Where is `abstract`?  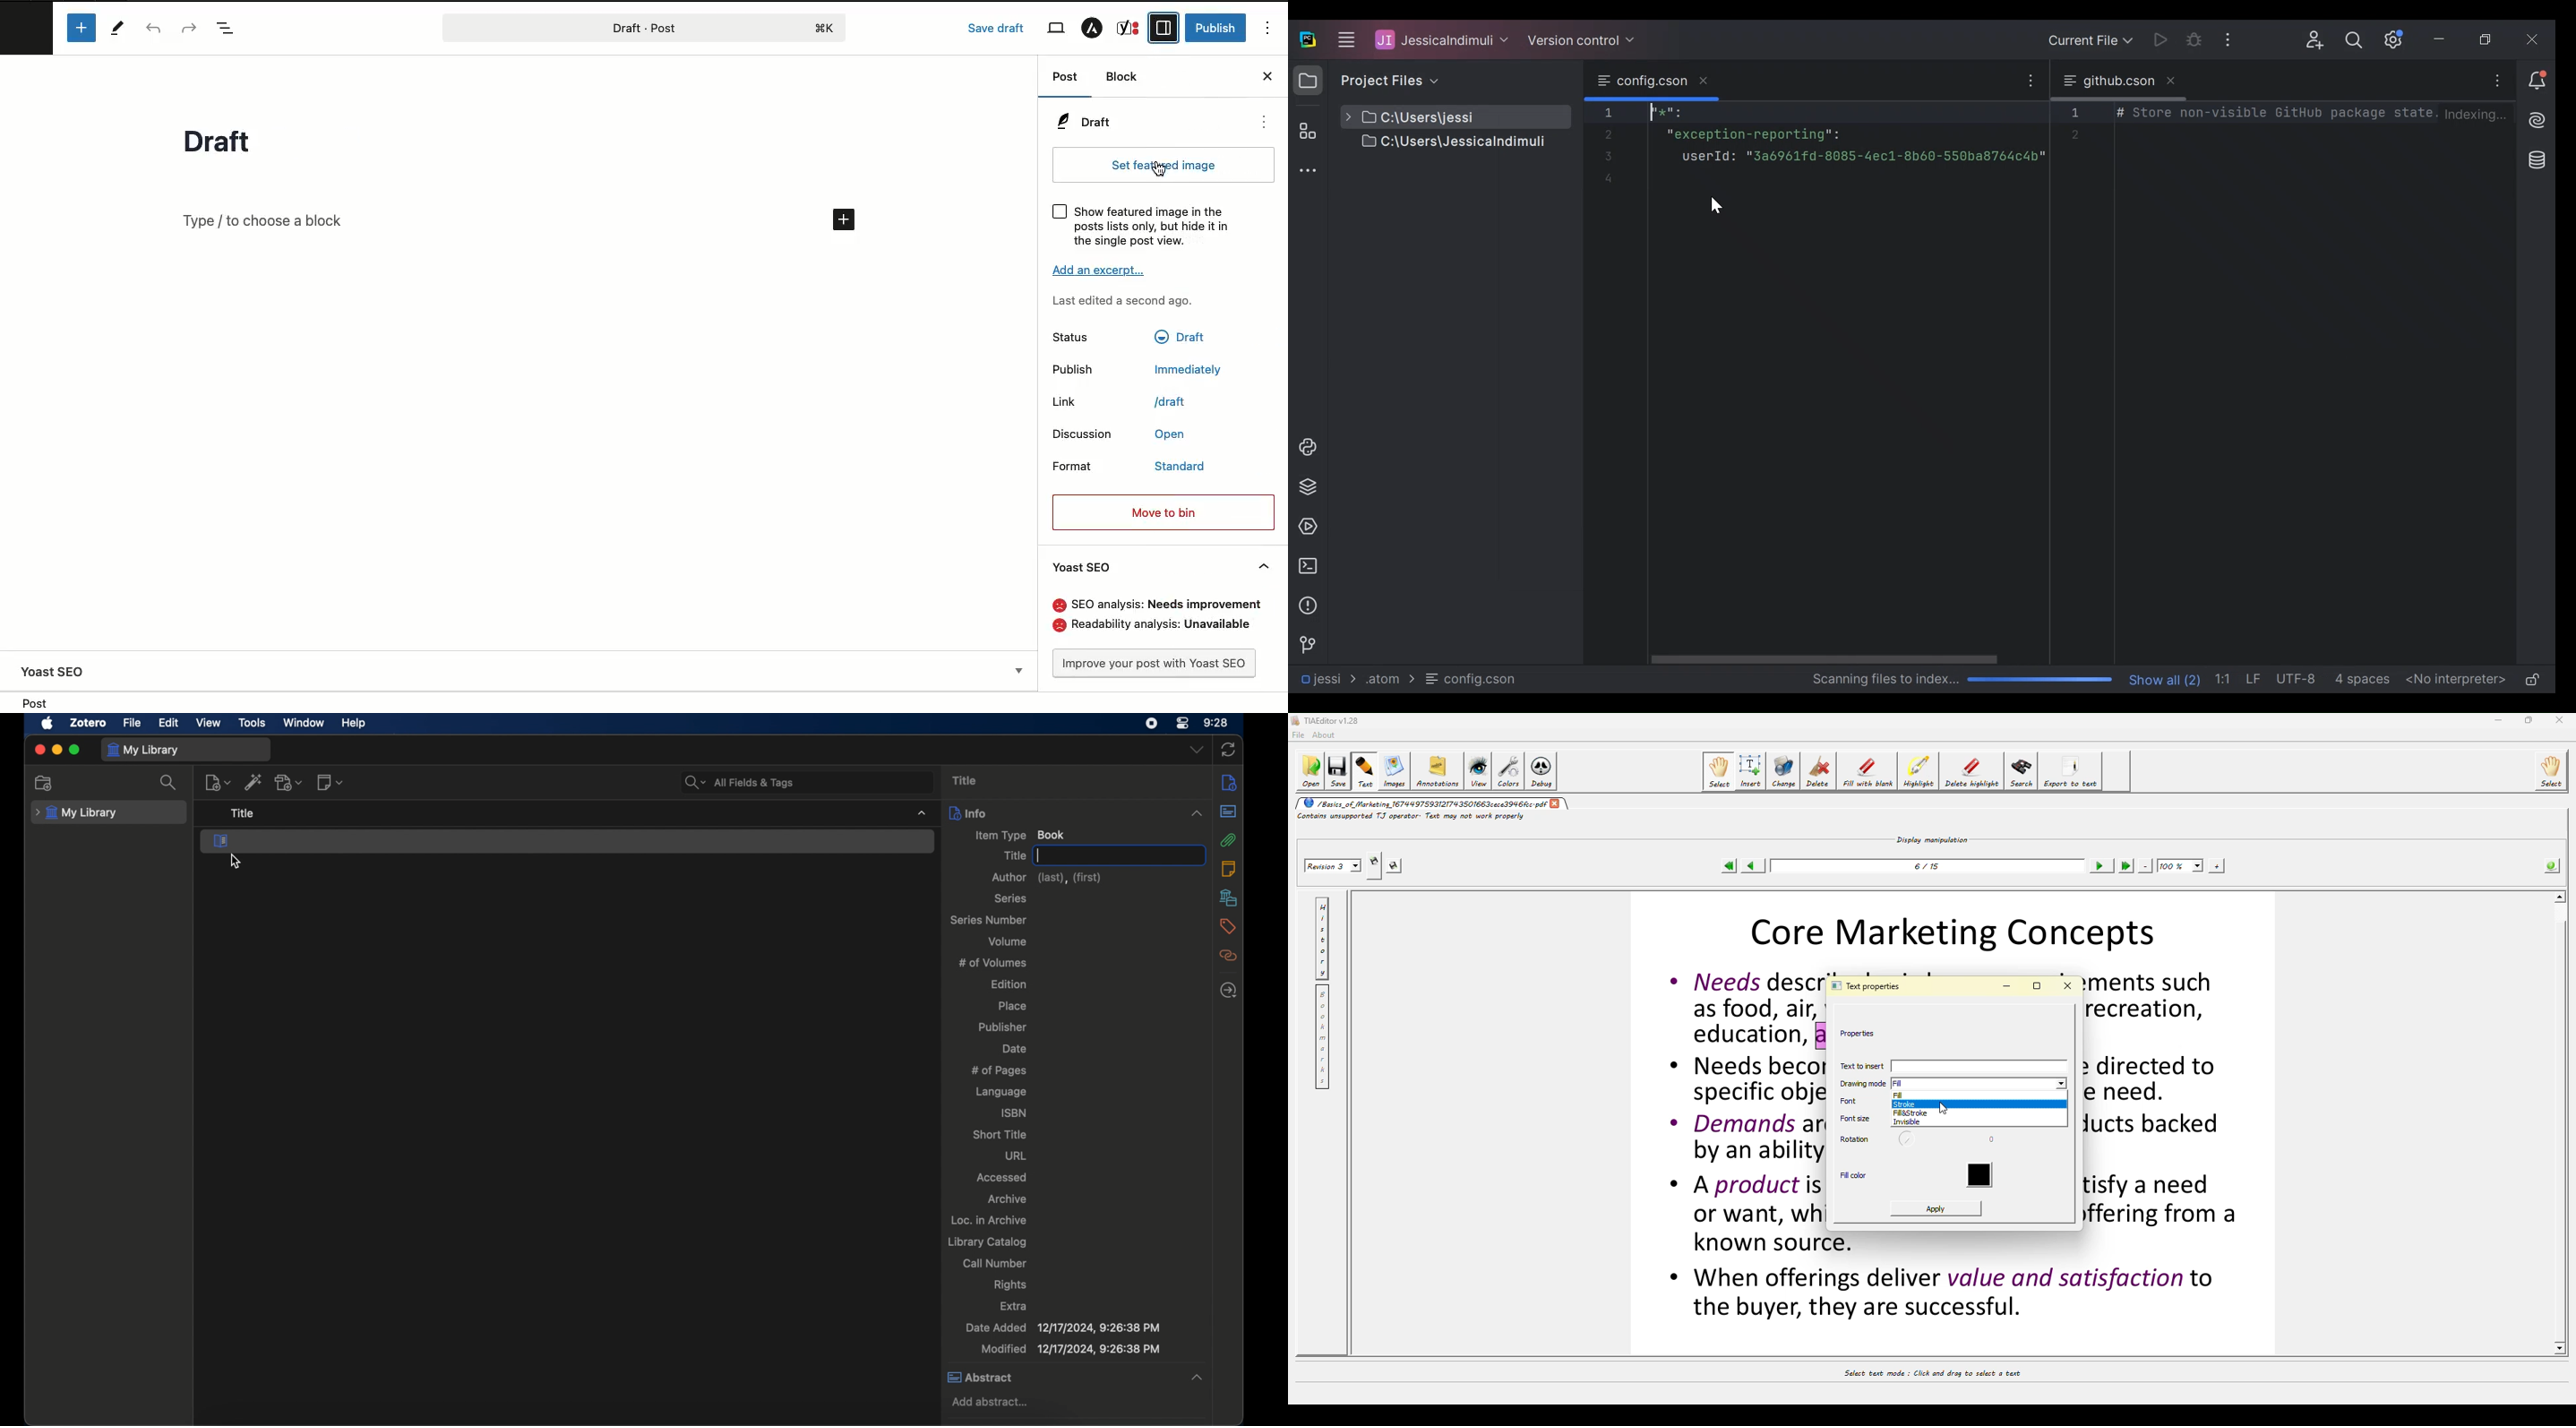
abstract is located at coordinates (1075, 1378).